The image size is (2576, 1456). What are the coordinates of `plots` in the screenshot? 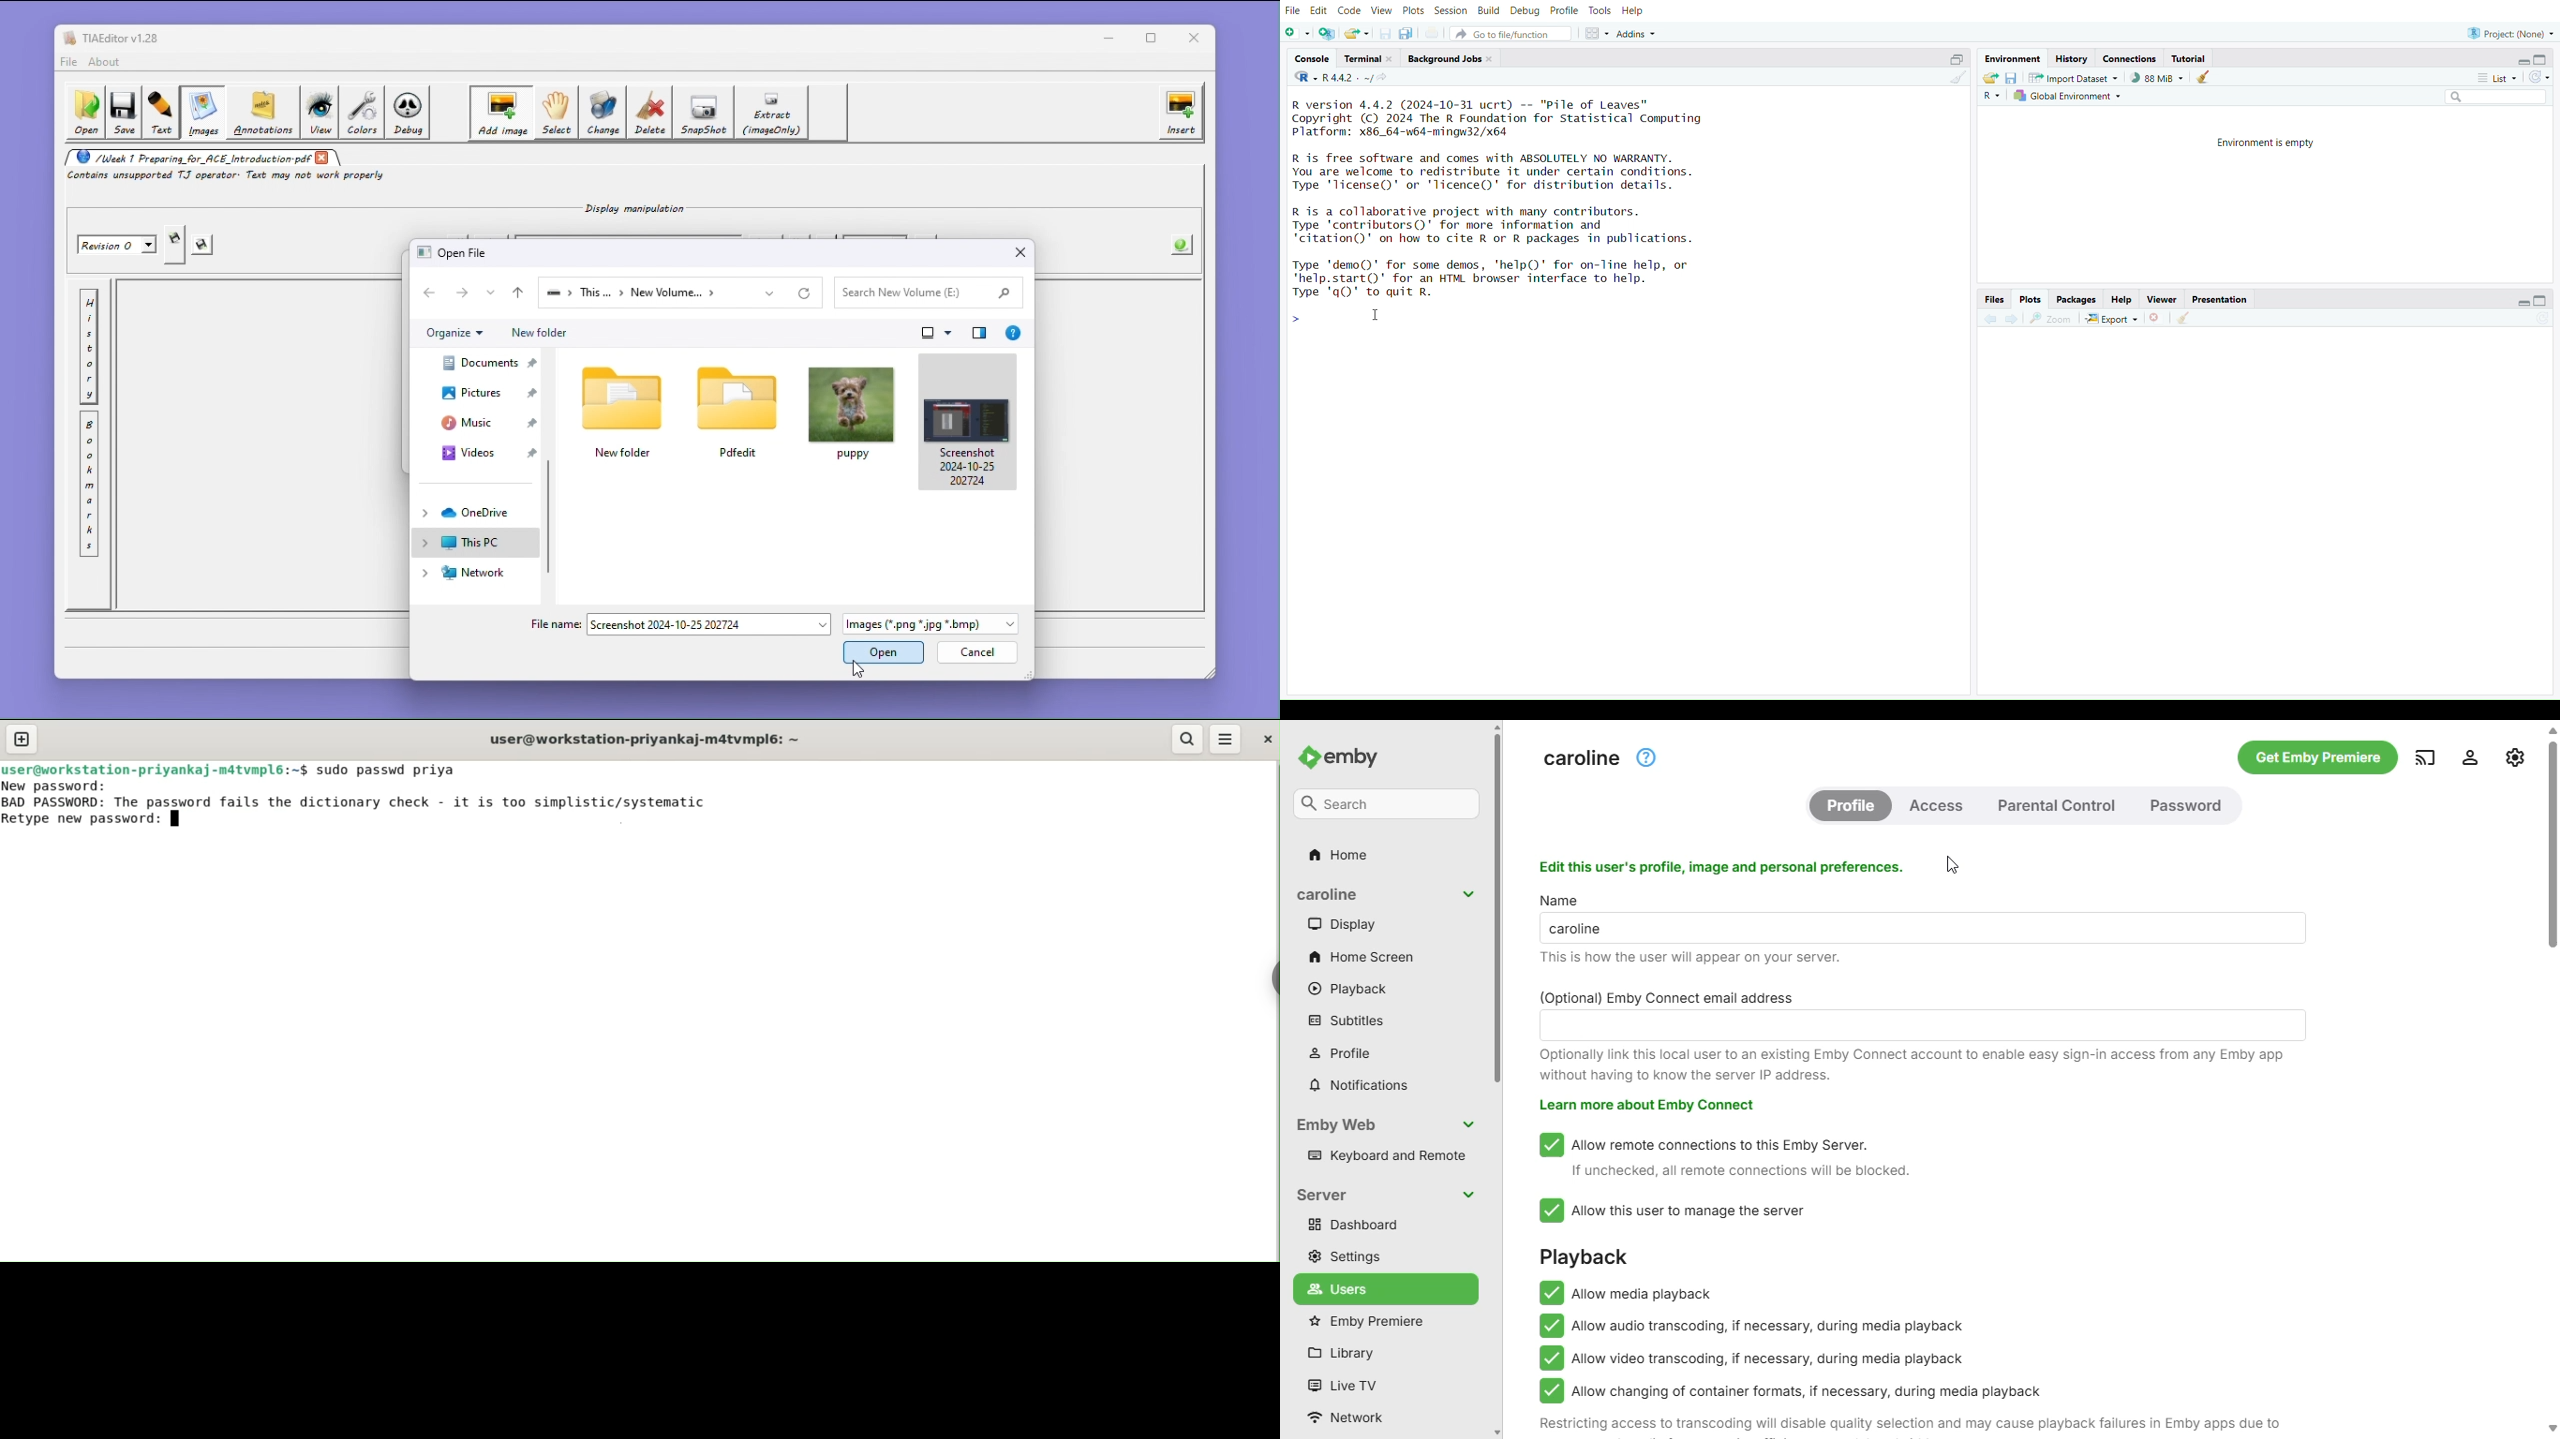 It's located at (1413, 11).